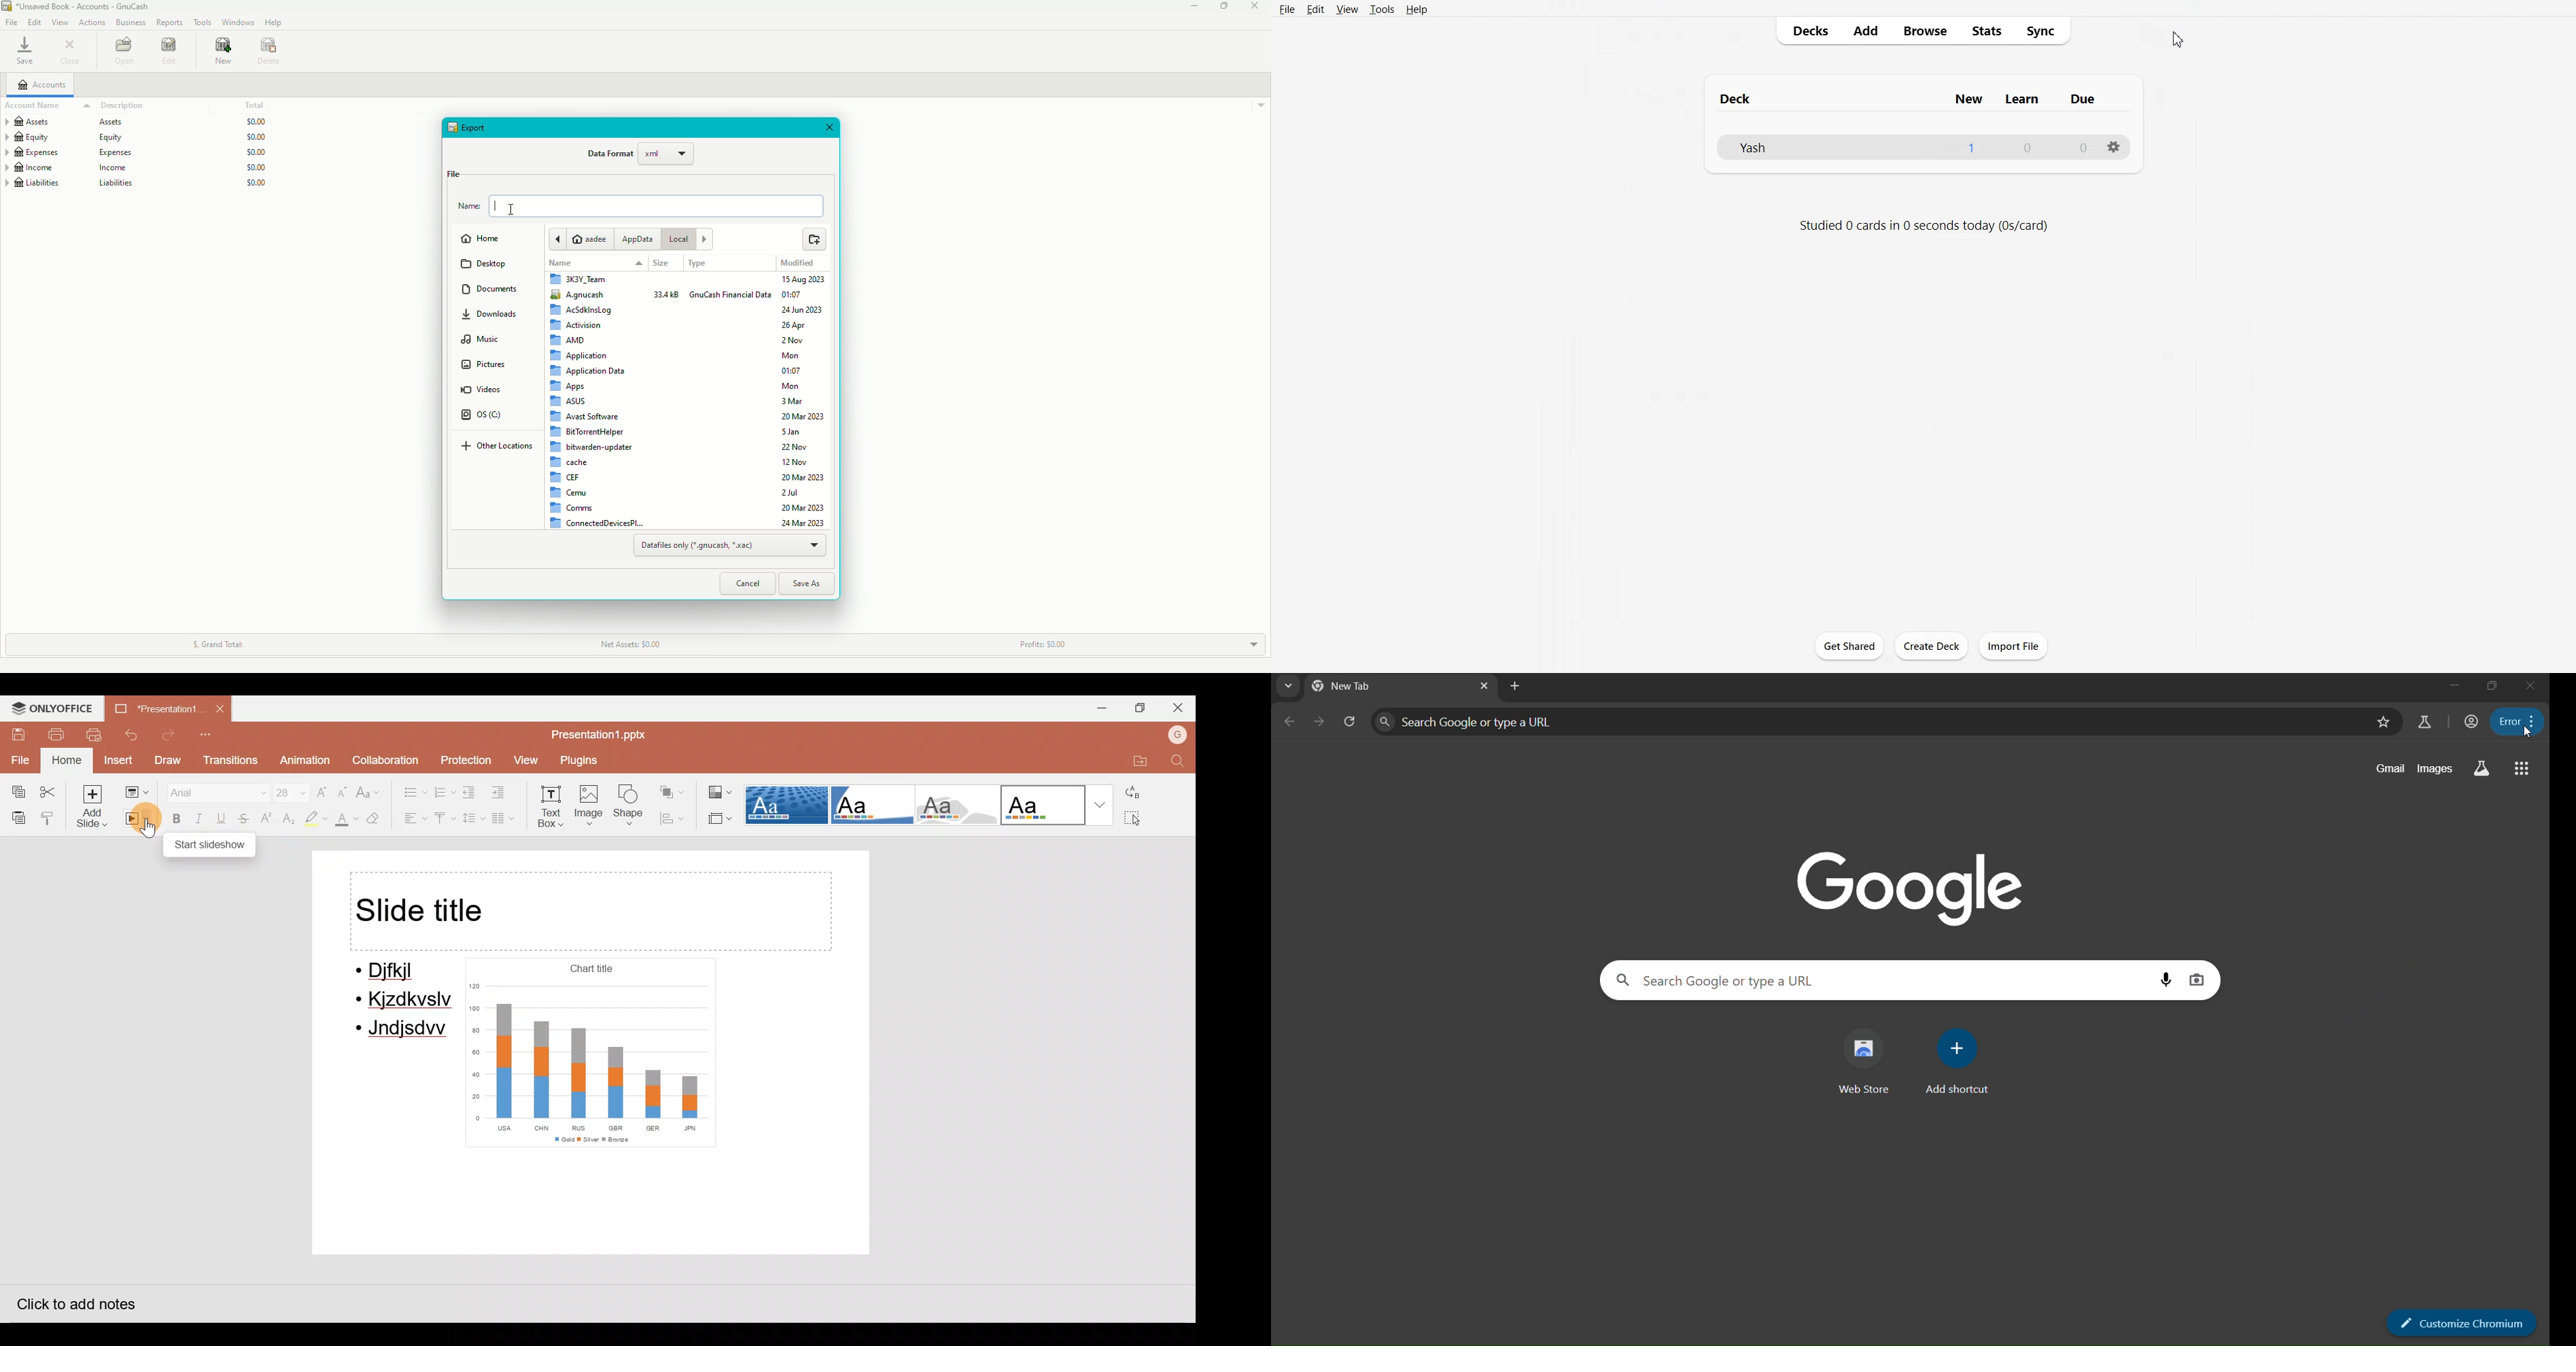  Describe the element at coordinates (496, 291) in the screenshot. I see `Documents` at that location.